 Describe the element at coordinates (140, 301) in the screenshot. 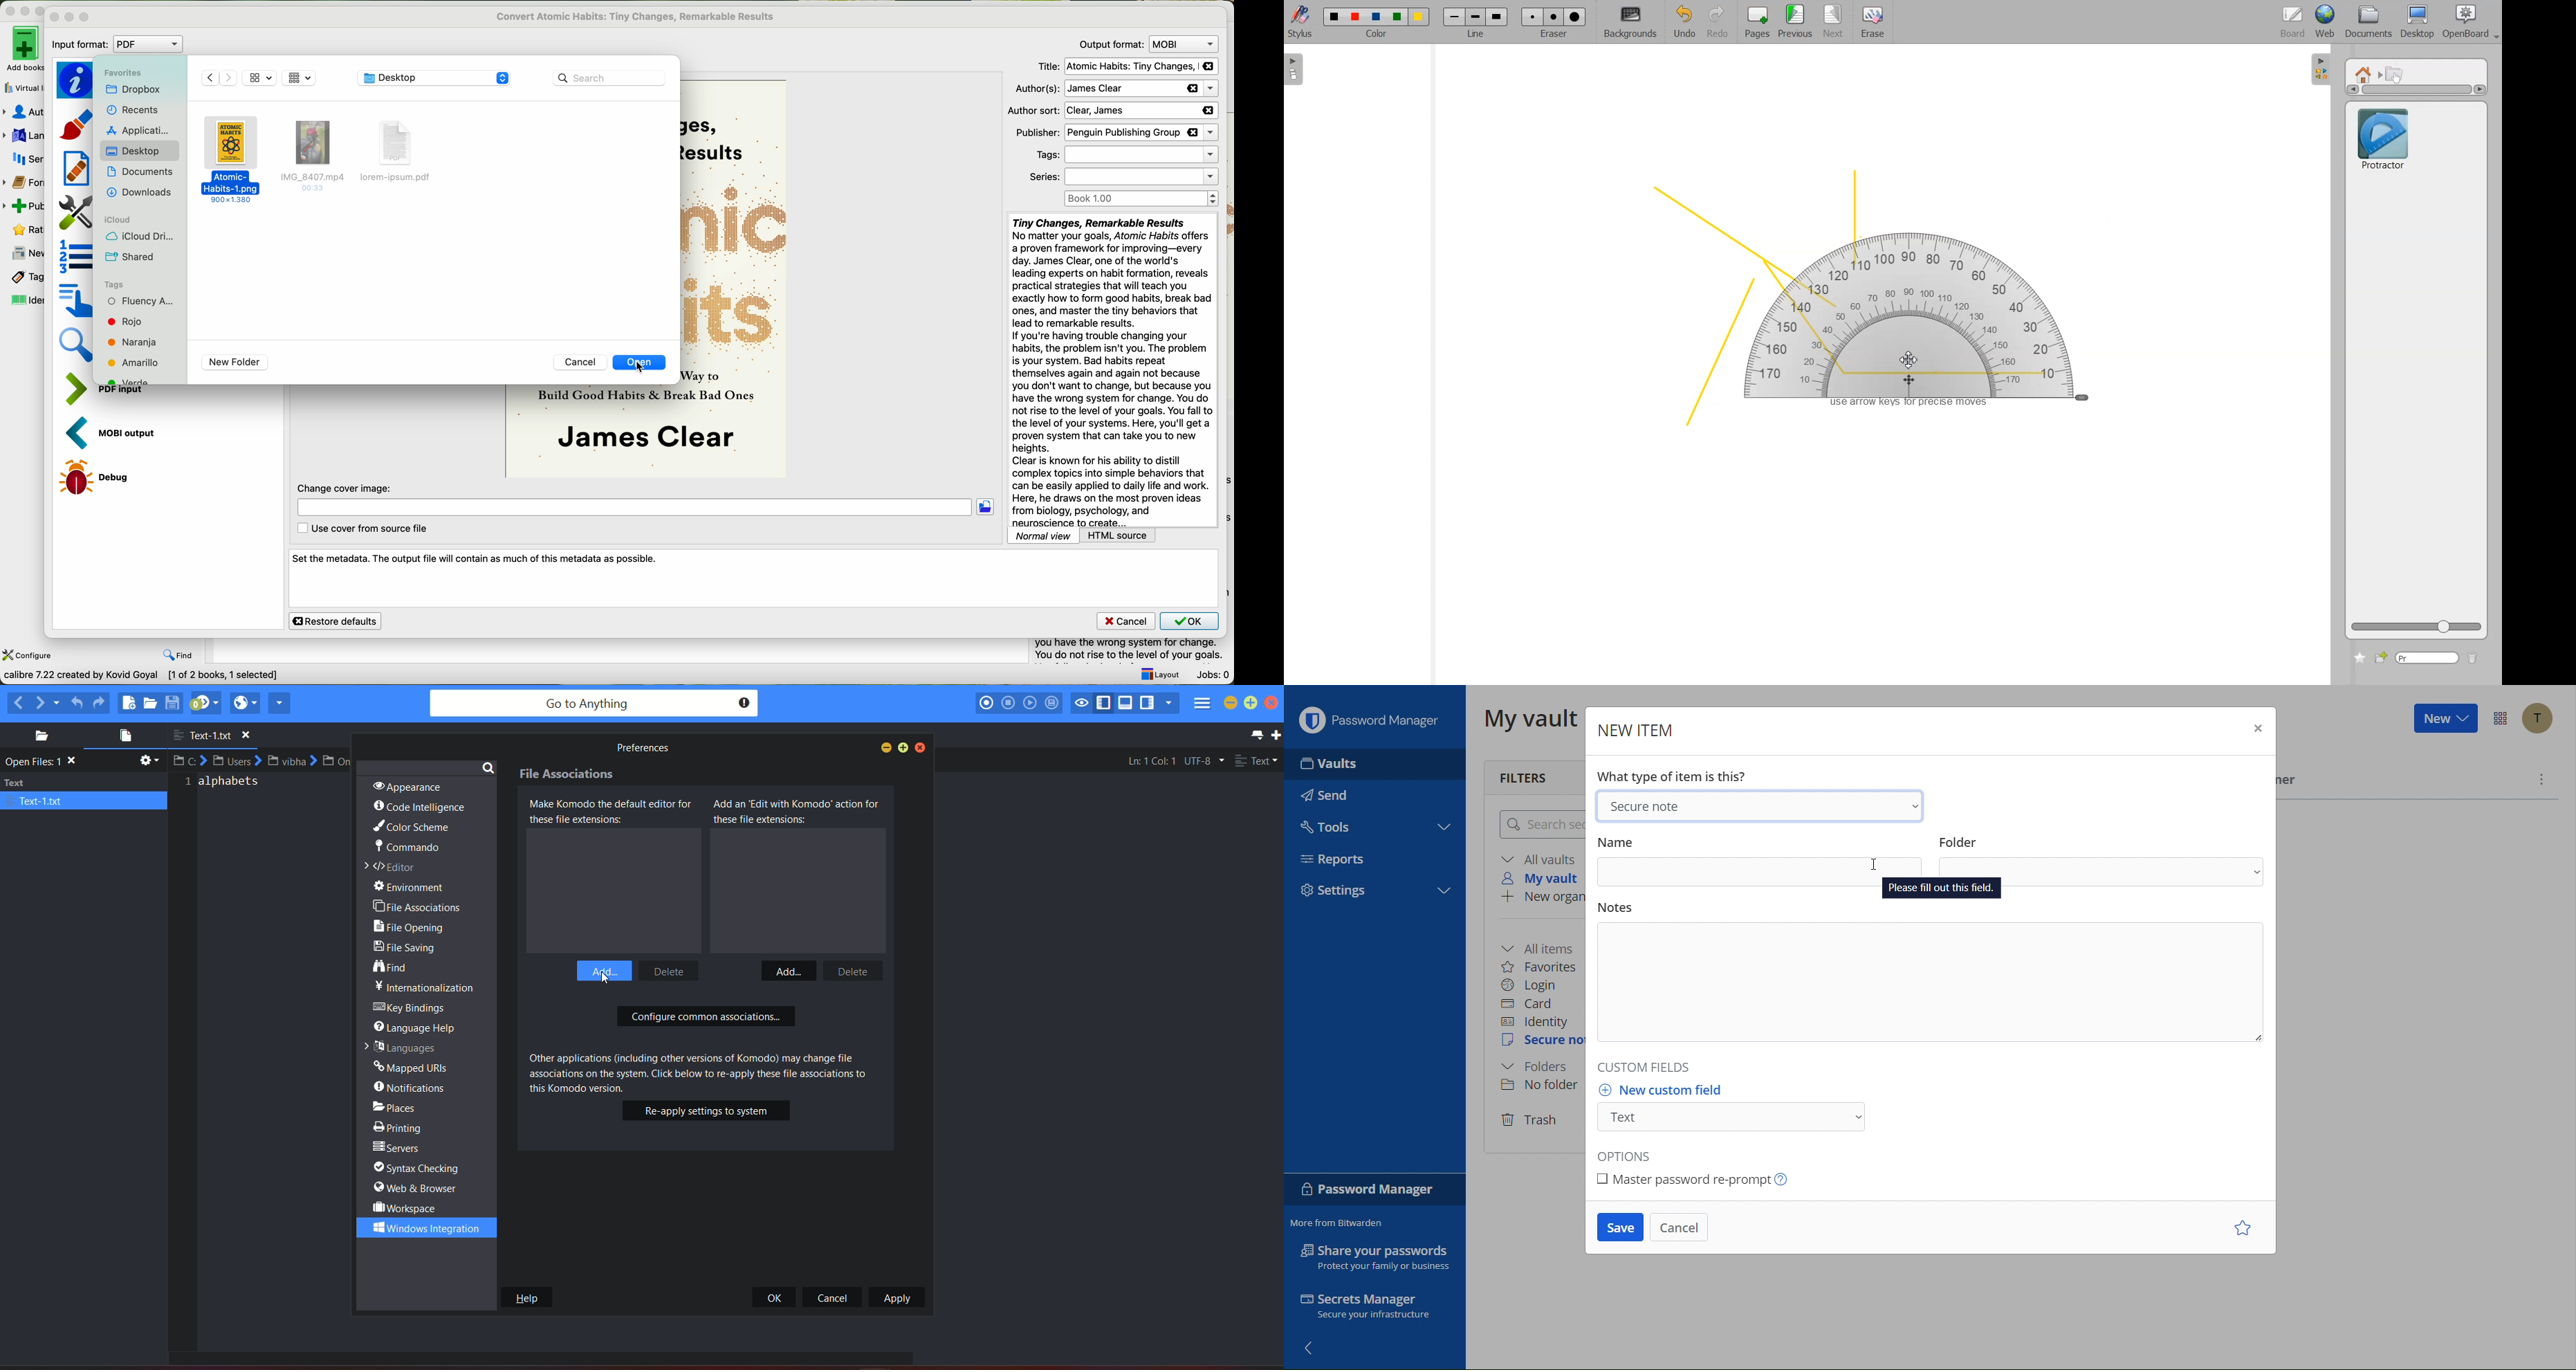

I see `fluency tag` at that location.